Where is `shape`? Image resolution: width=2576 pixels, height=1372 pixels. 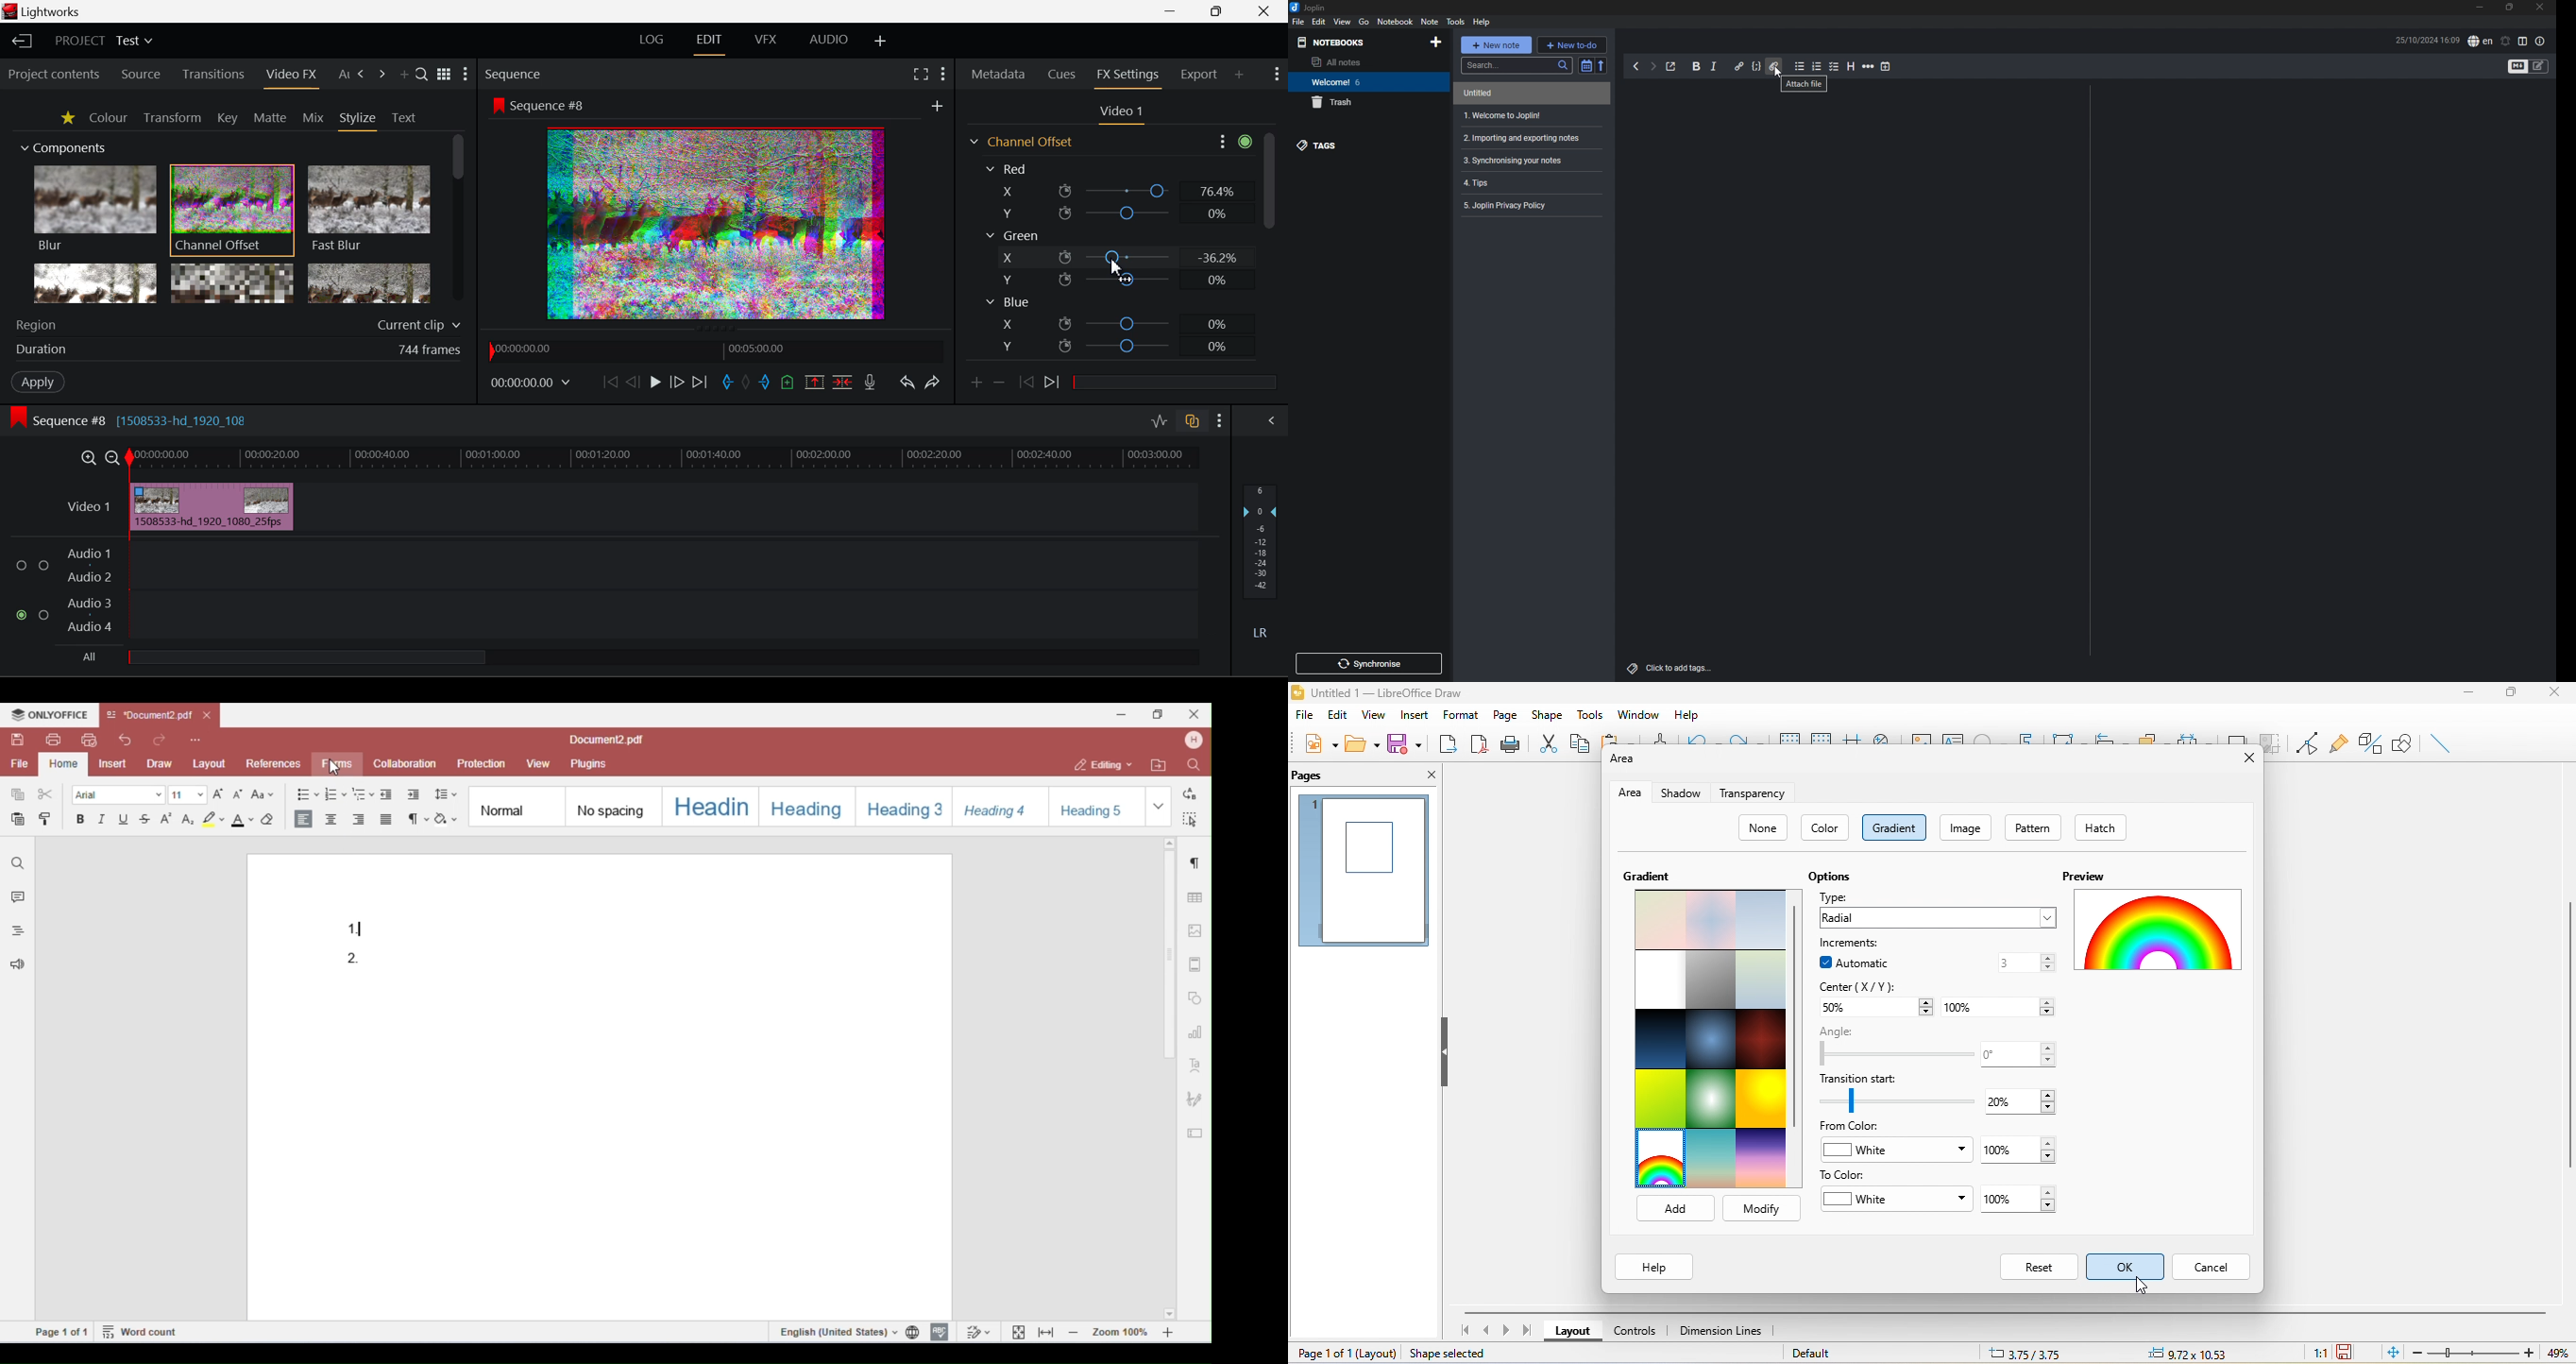 shape is located at coordinates (1548, 714).